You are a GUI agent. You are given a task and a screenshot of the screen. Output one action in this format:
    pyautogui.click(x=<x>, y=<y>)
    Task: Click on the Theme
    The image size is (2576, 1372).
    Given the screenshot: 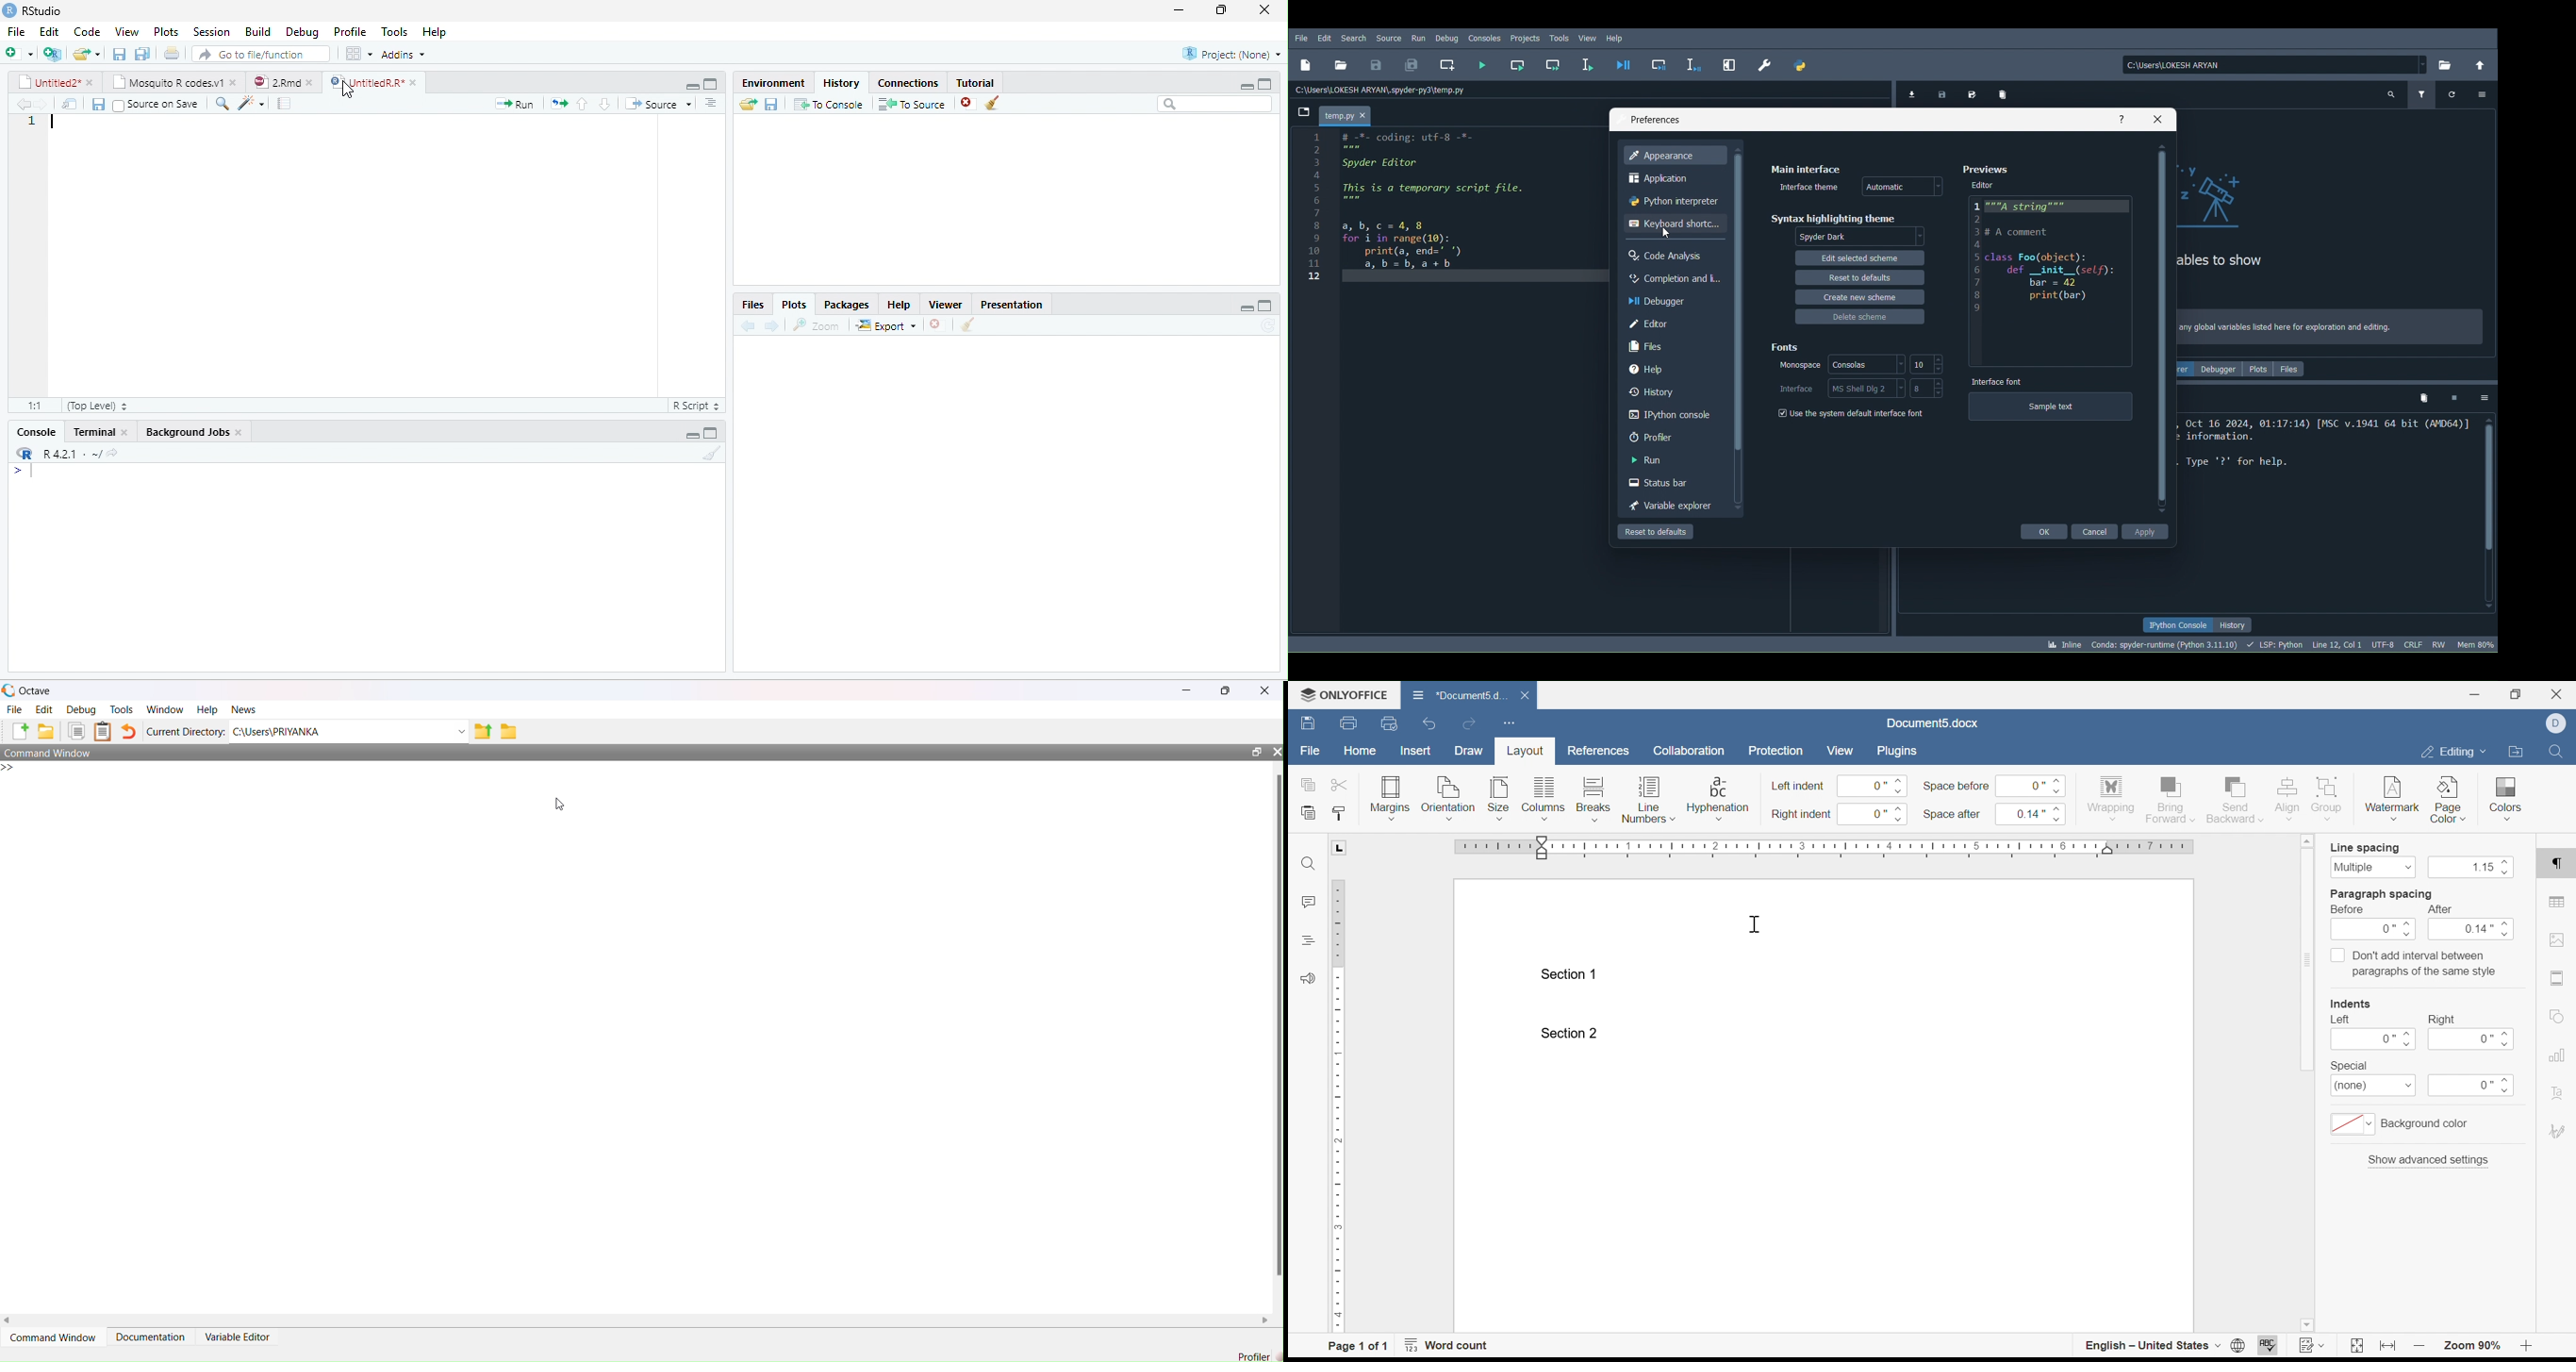 What is the action you would take?
    pyautogui.click(x=1862, y=236)
    